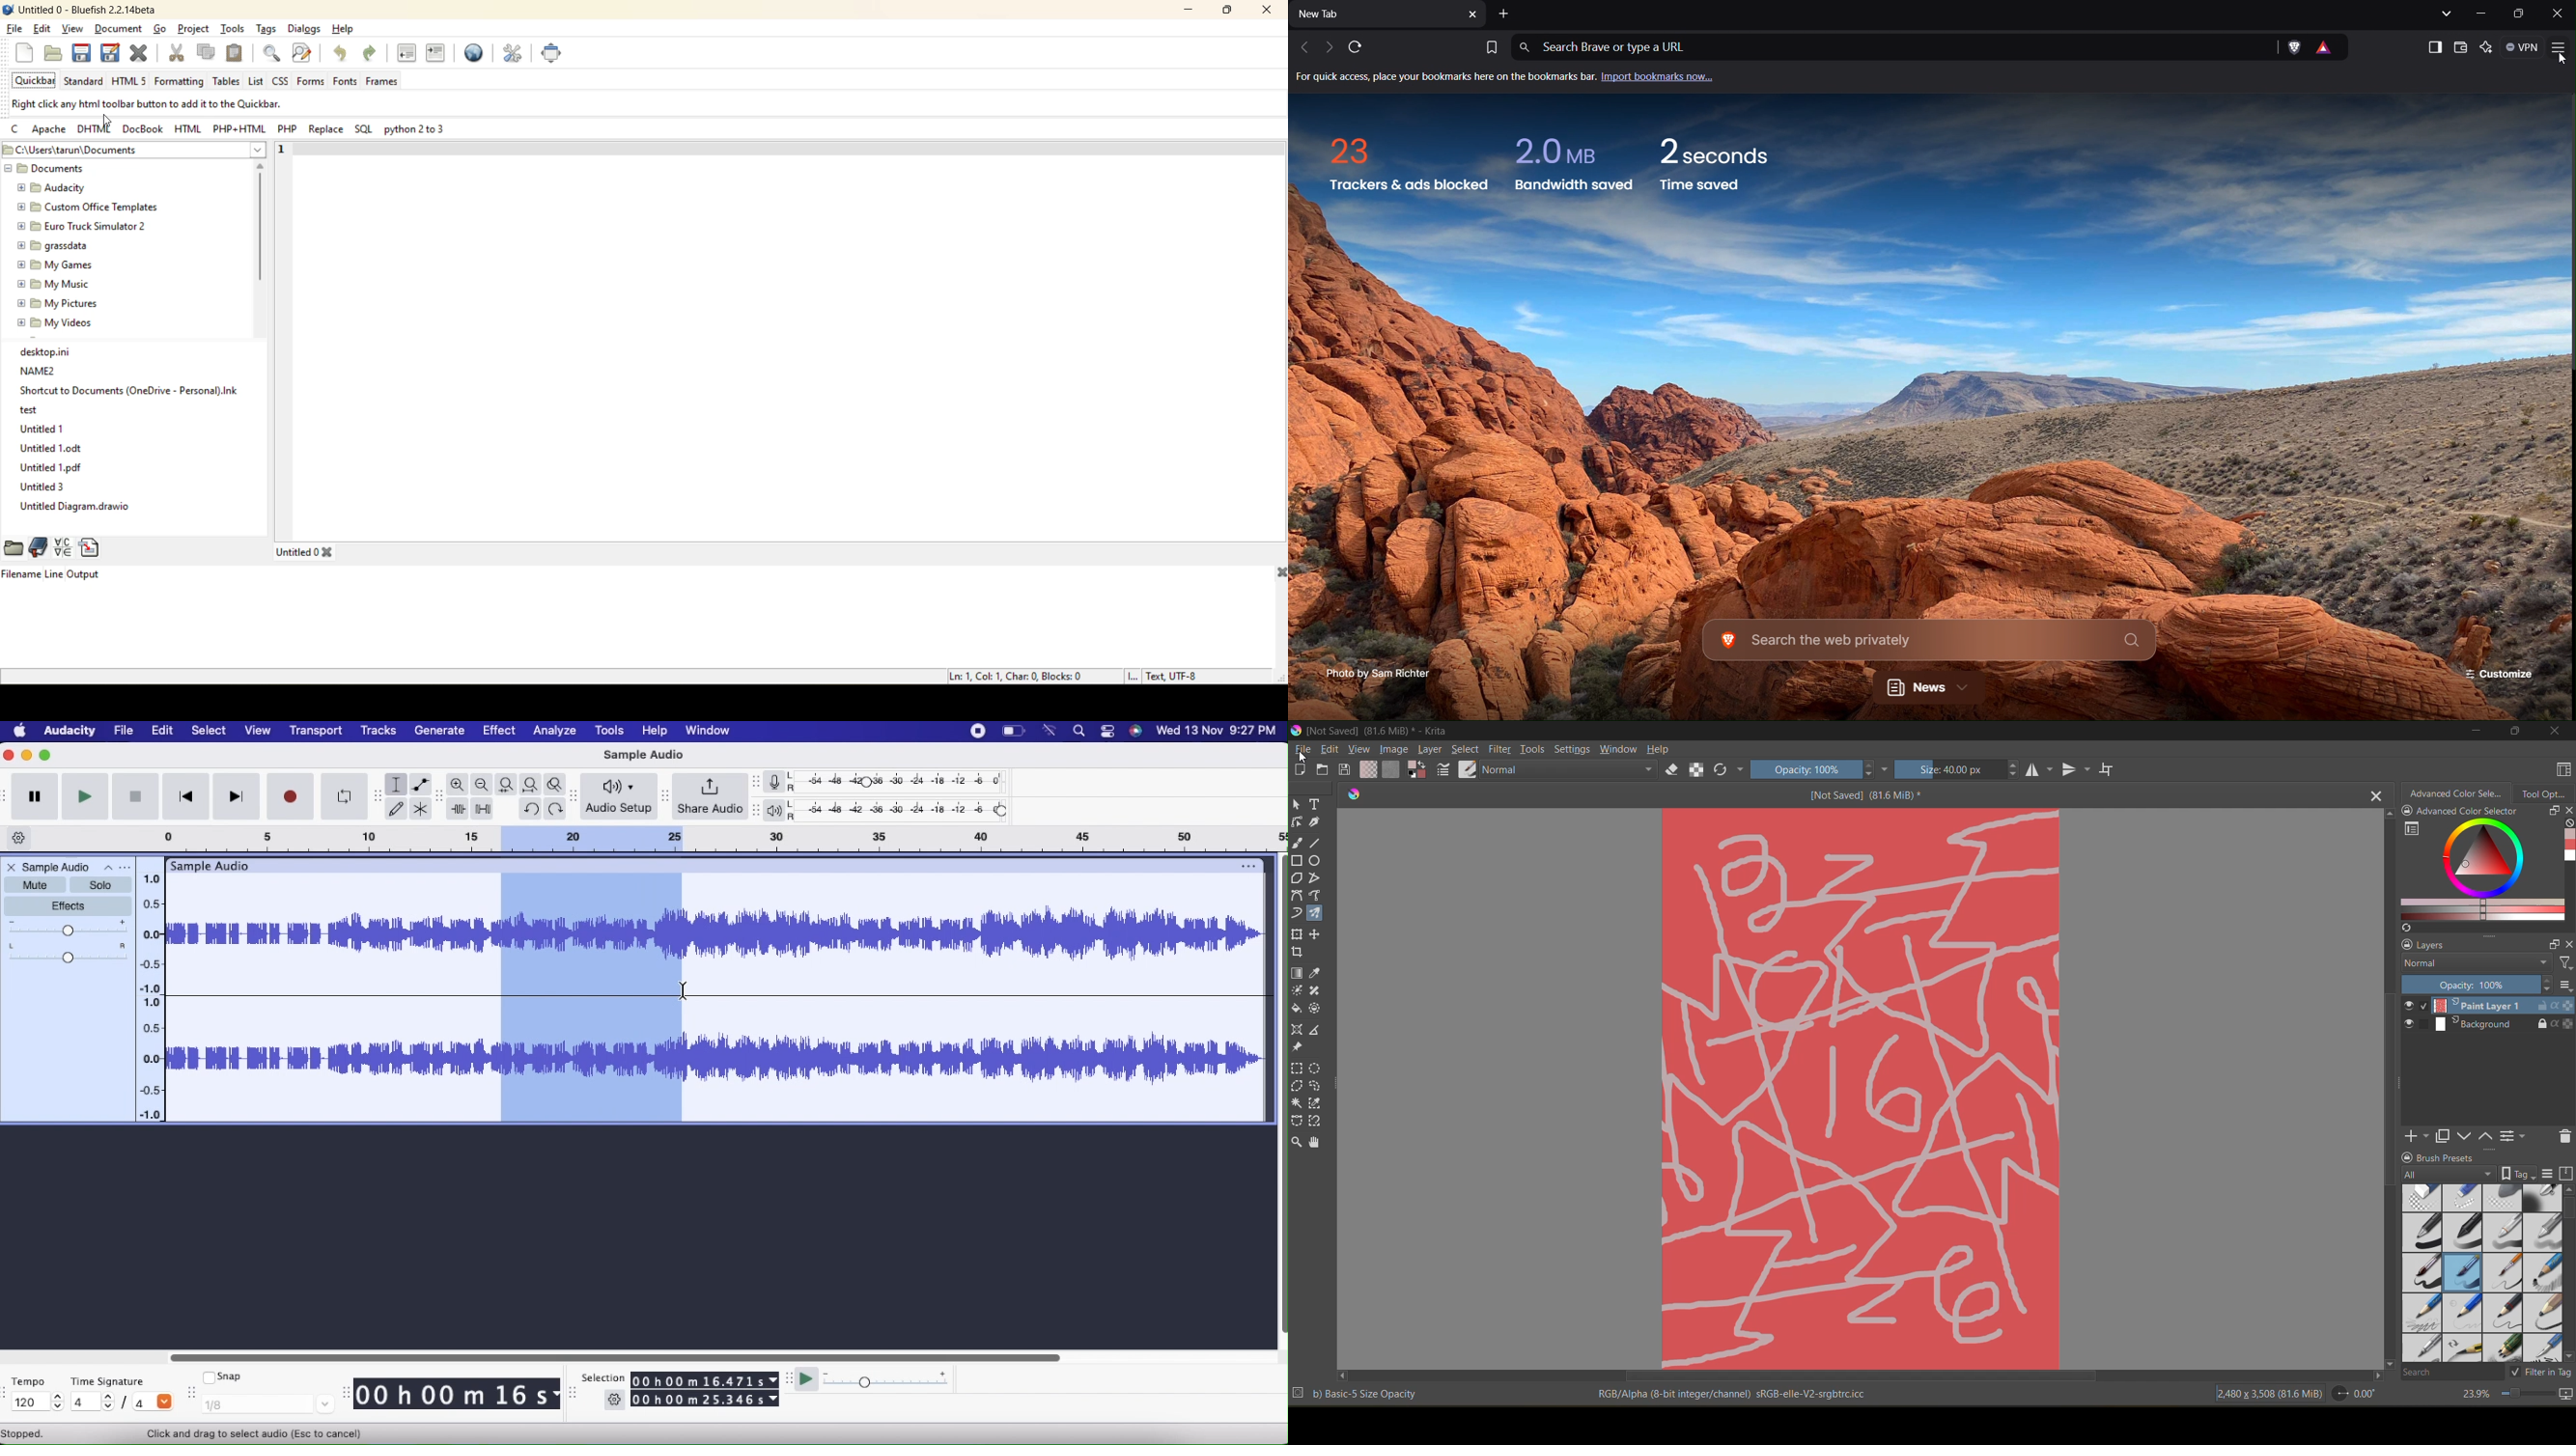 This screenshot has height=1456, width=2576. I want to click on tool, so click(1315, 1069).